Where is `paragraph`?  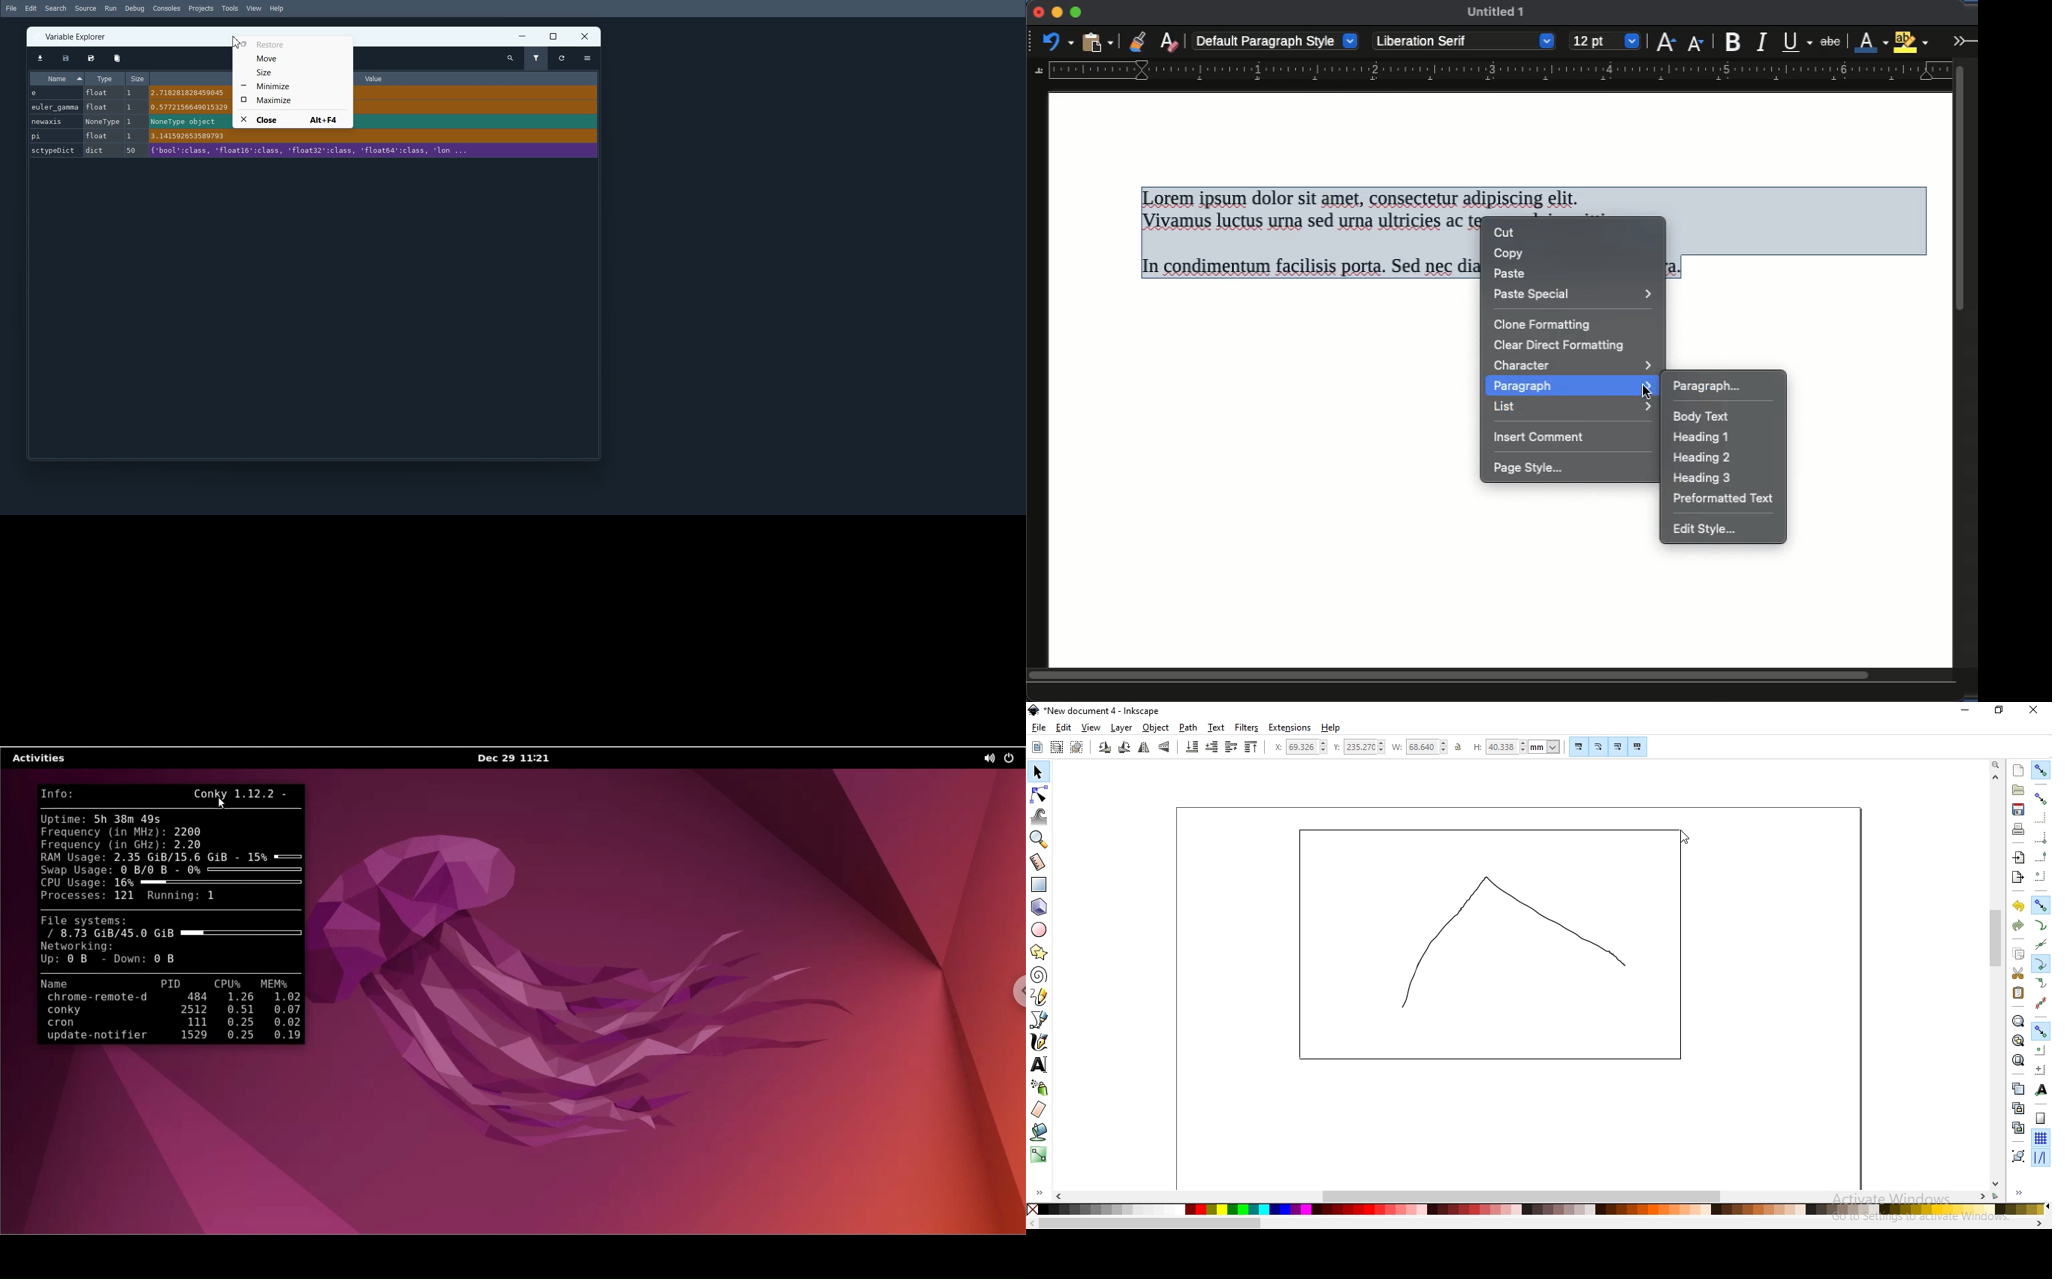 paragraph is located at coordinates (1563, 386).